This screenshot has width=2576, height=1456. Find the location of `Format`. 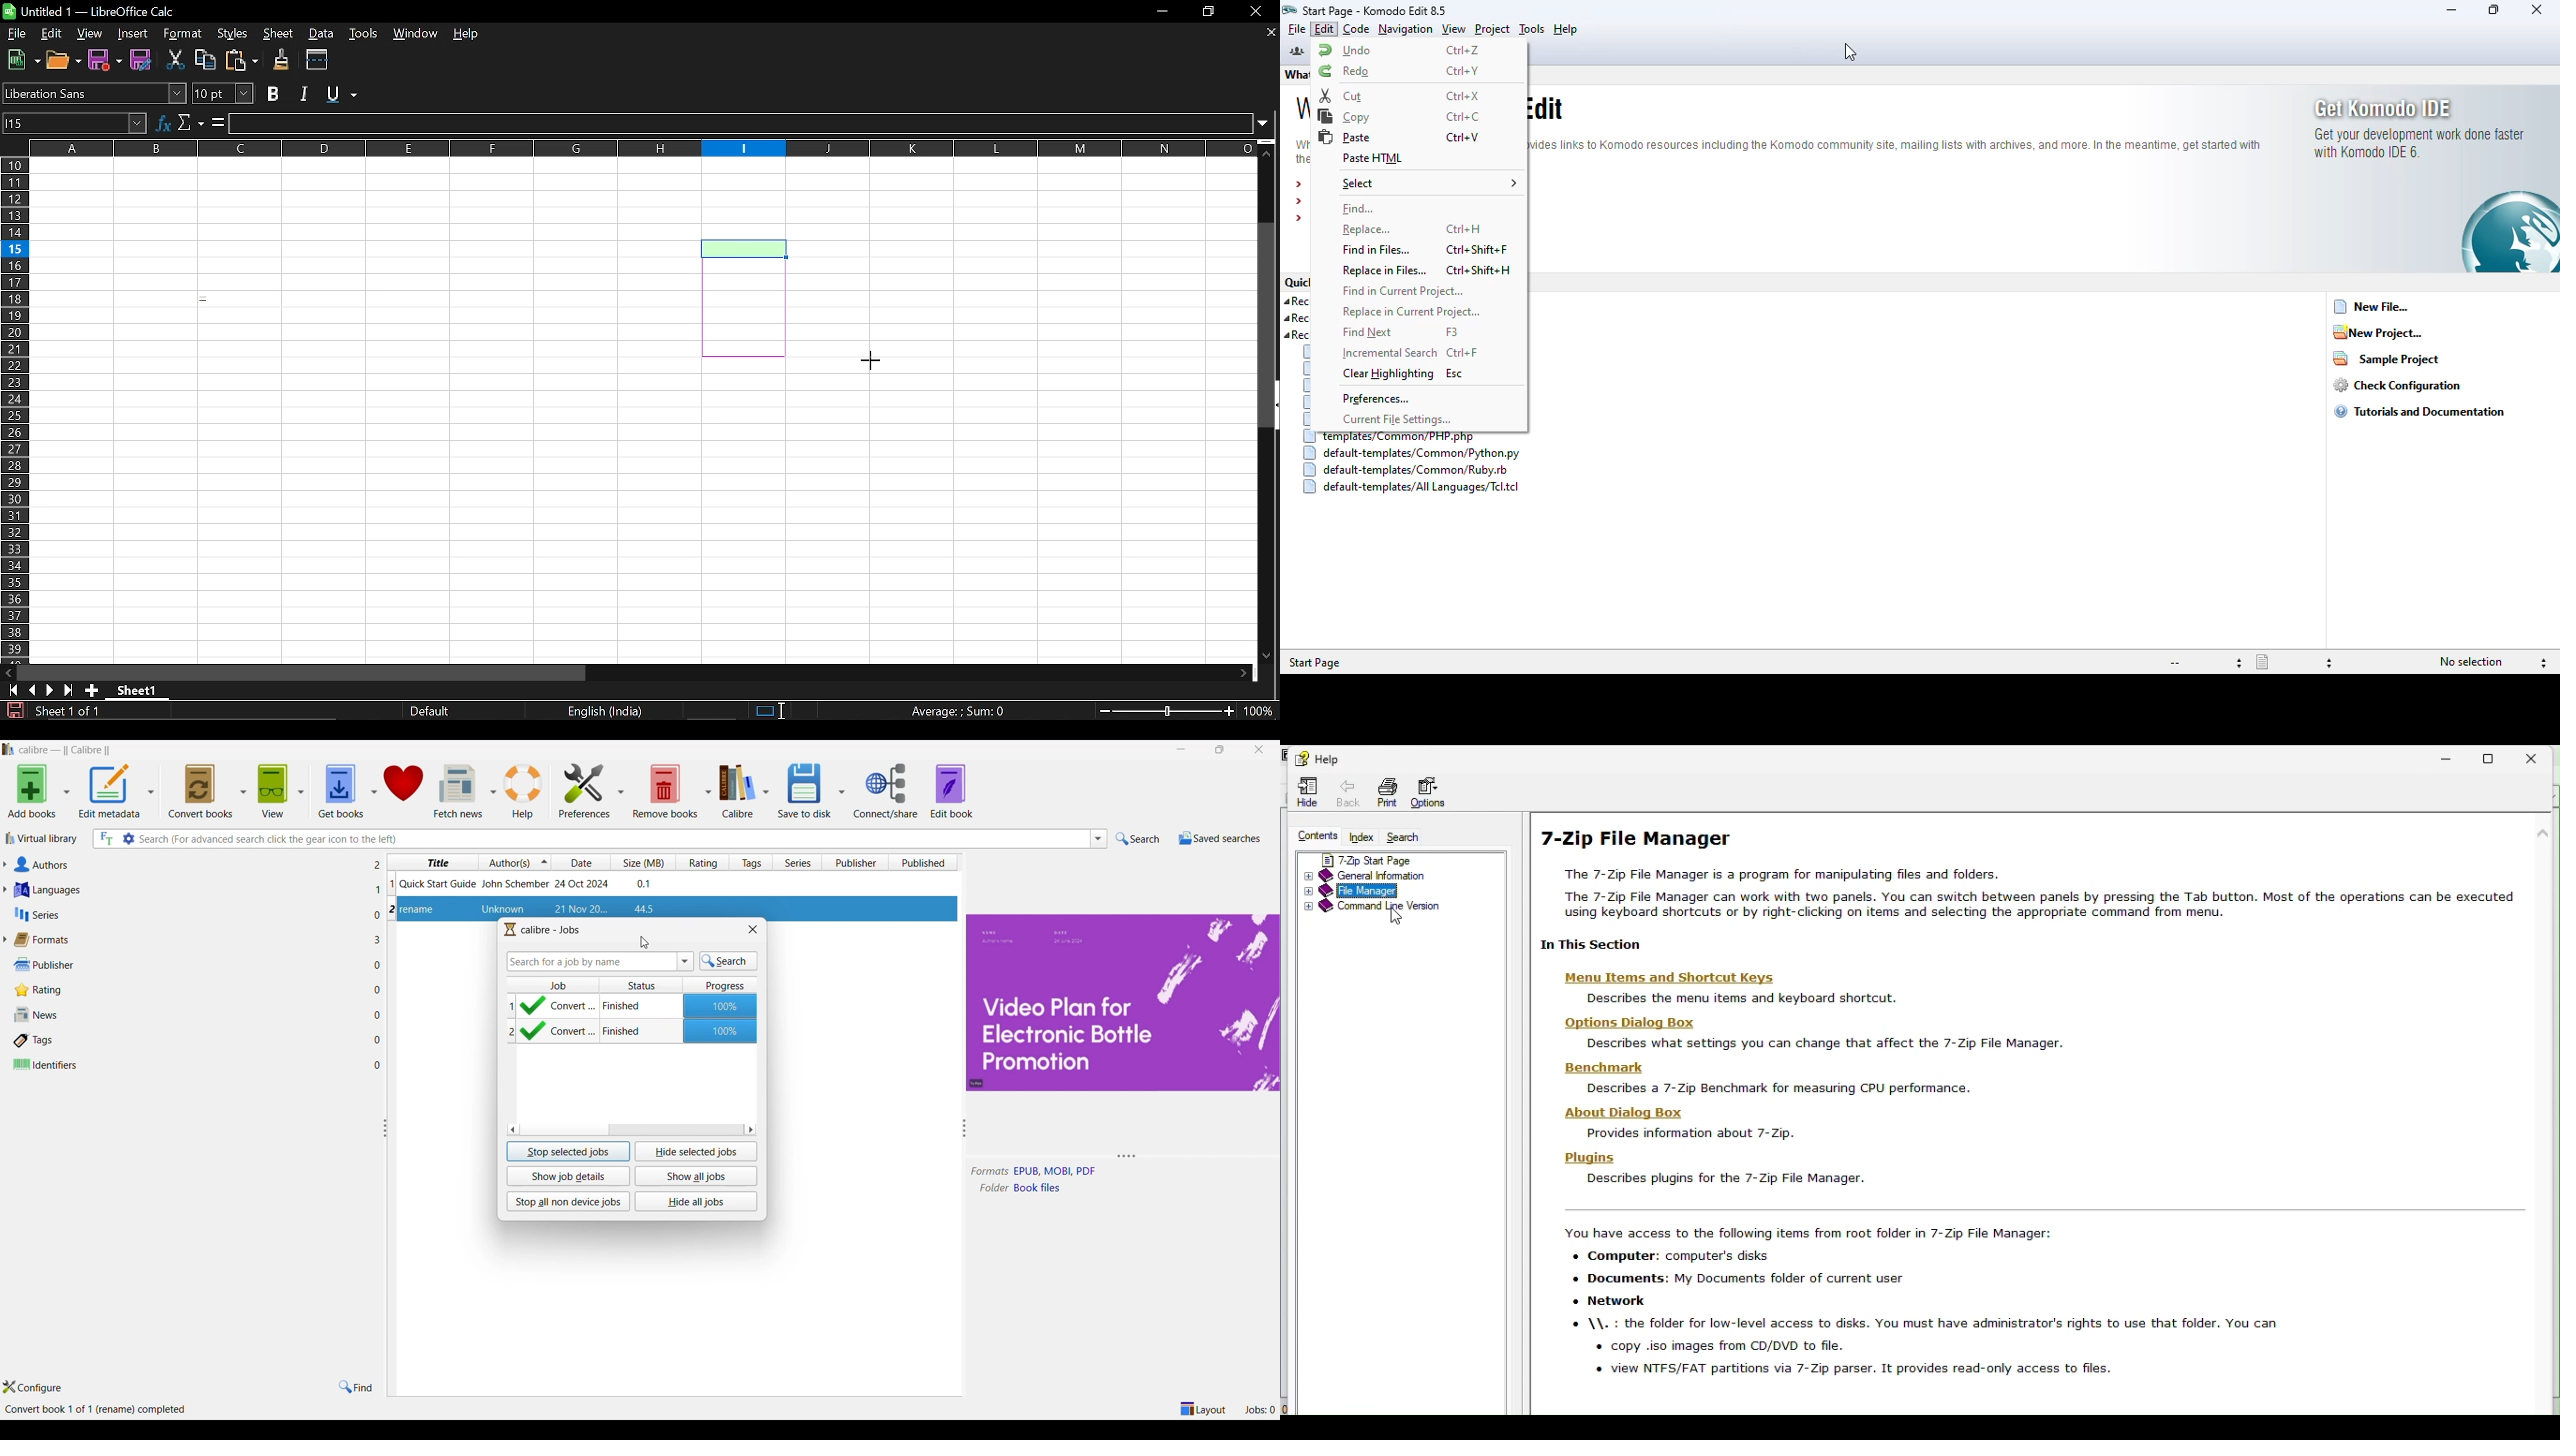

Format is located at coordinates (181, 34).